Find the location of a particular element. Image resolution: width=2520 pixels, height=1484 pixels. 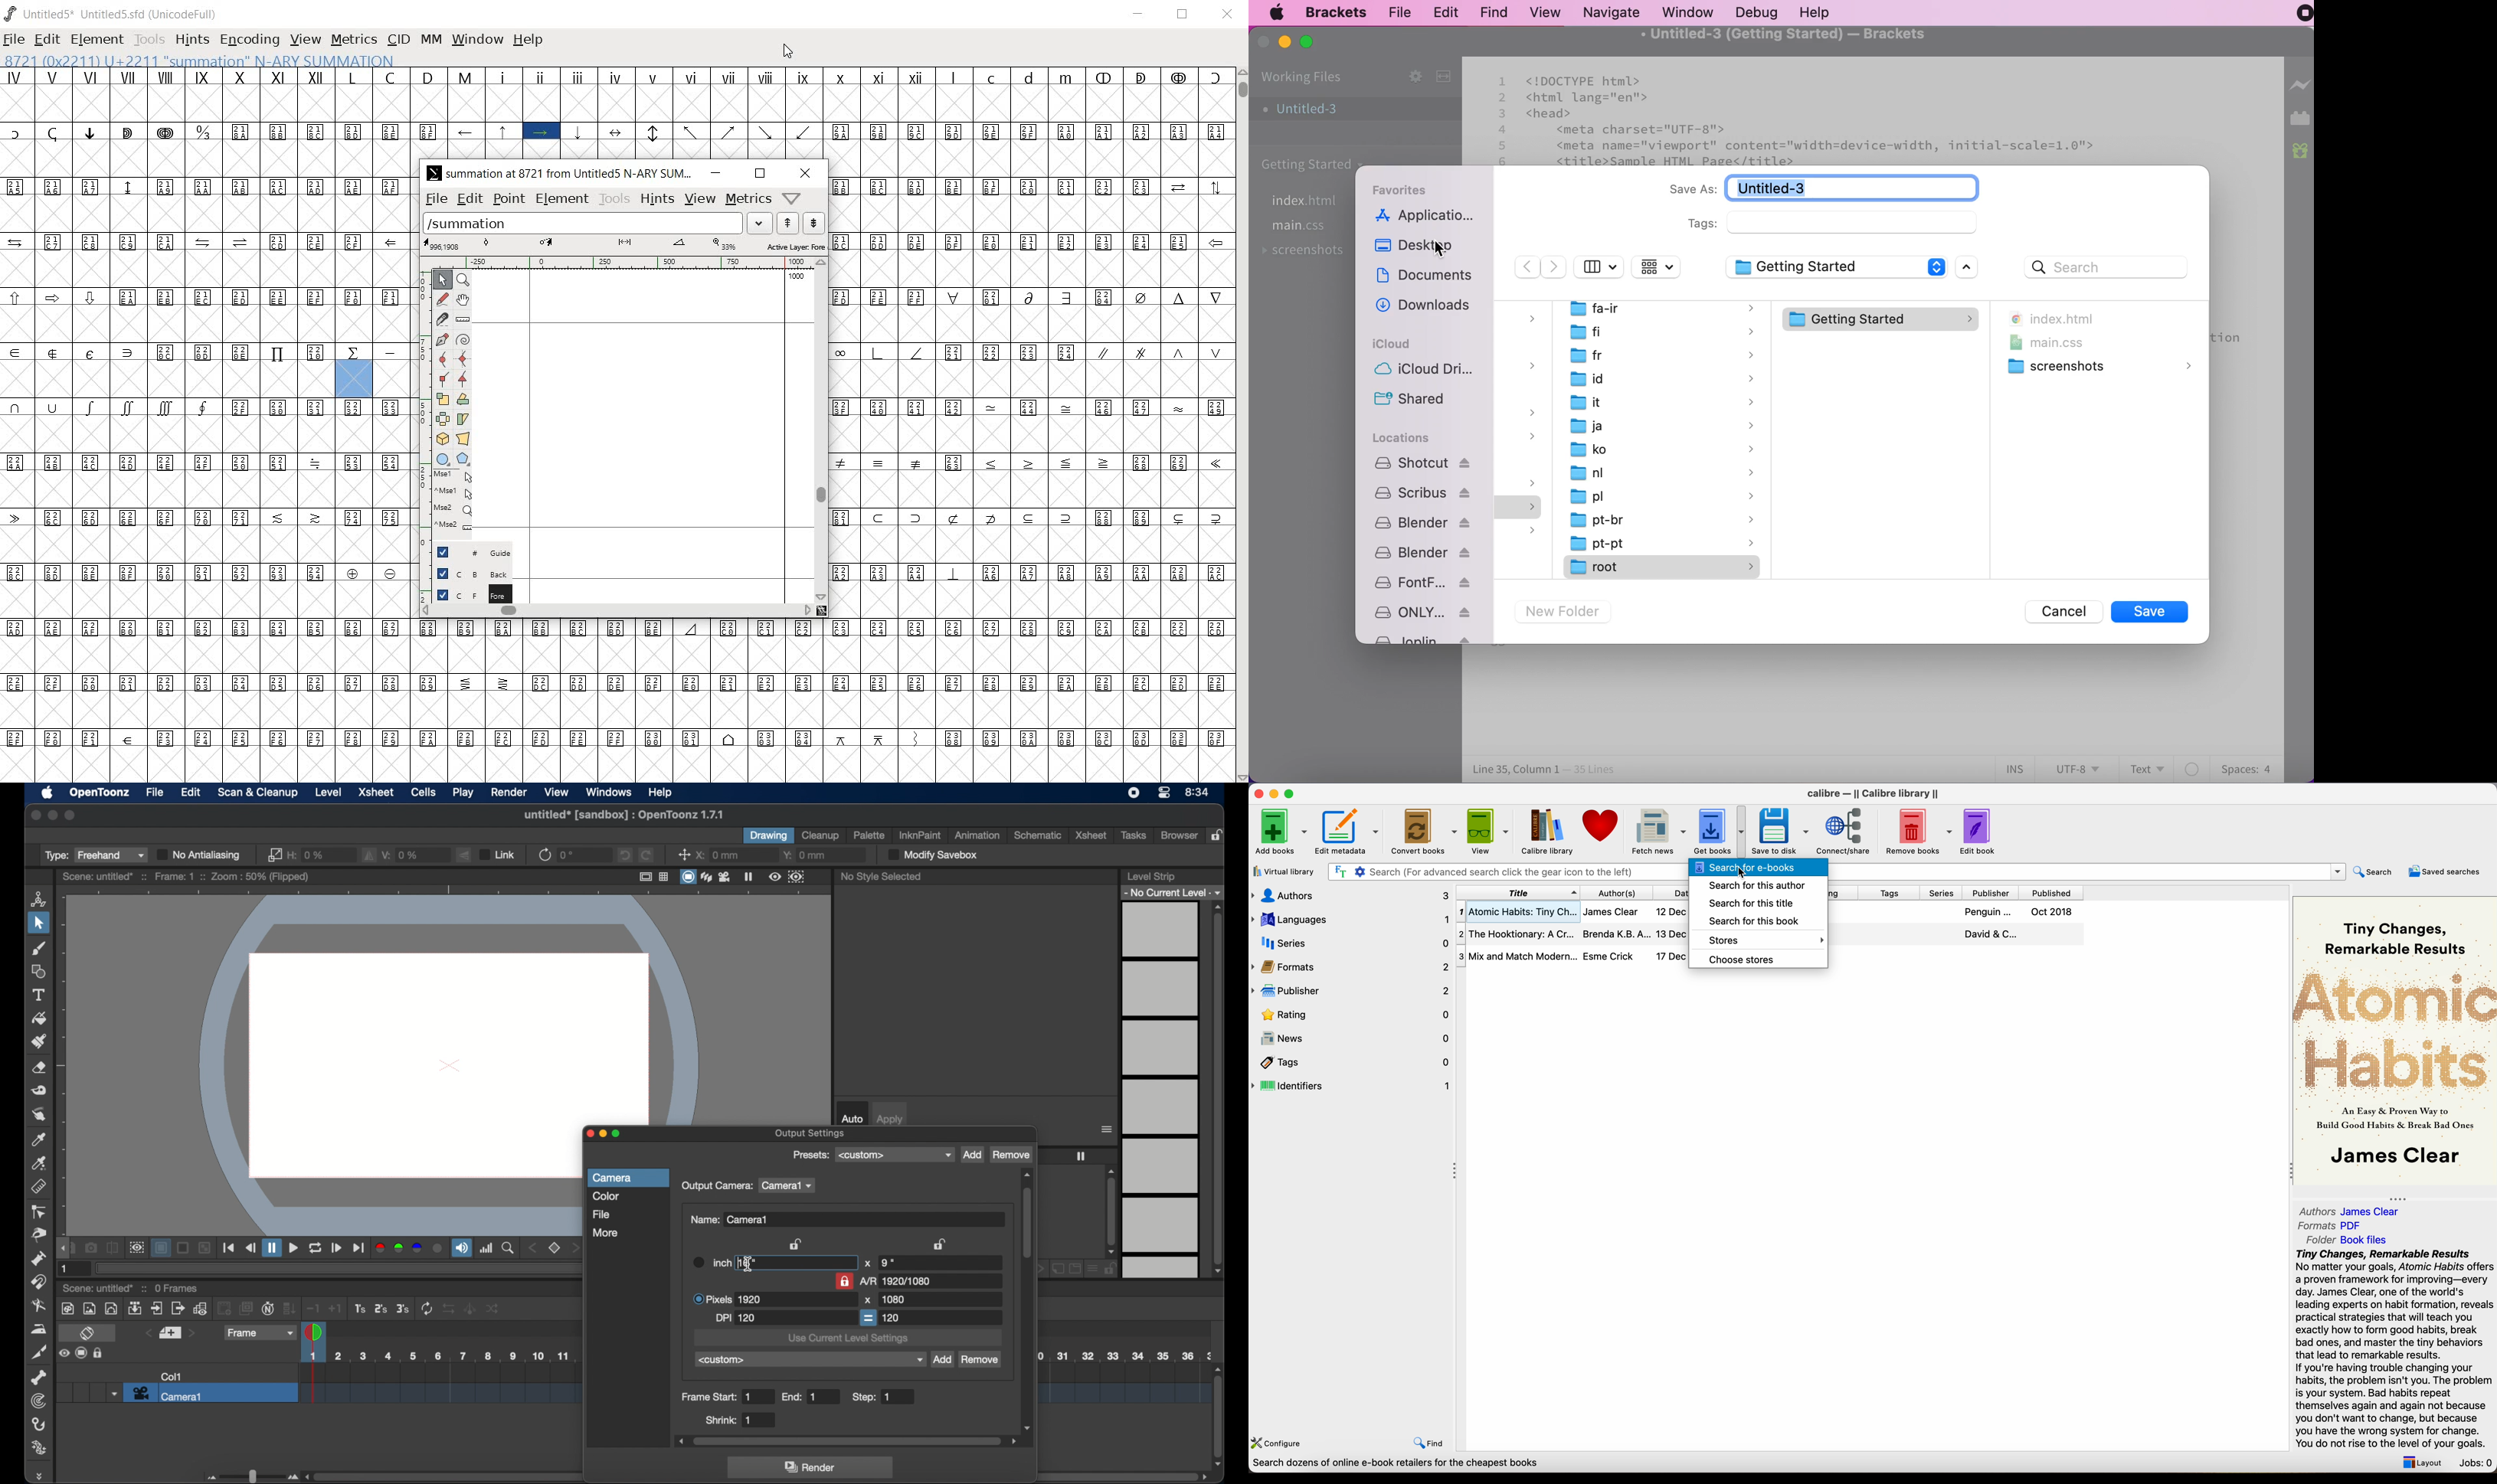

click on get books is located at coordinates (1711, 831).